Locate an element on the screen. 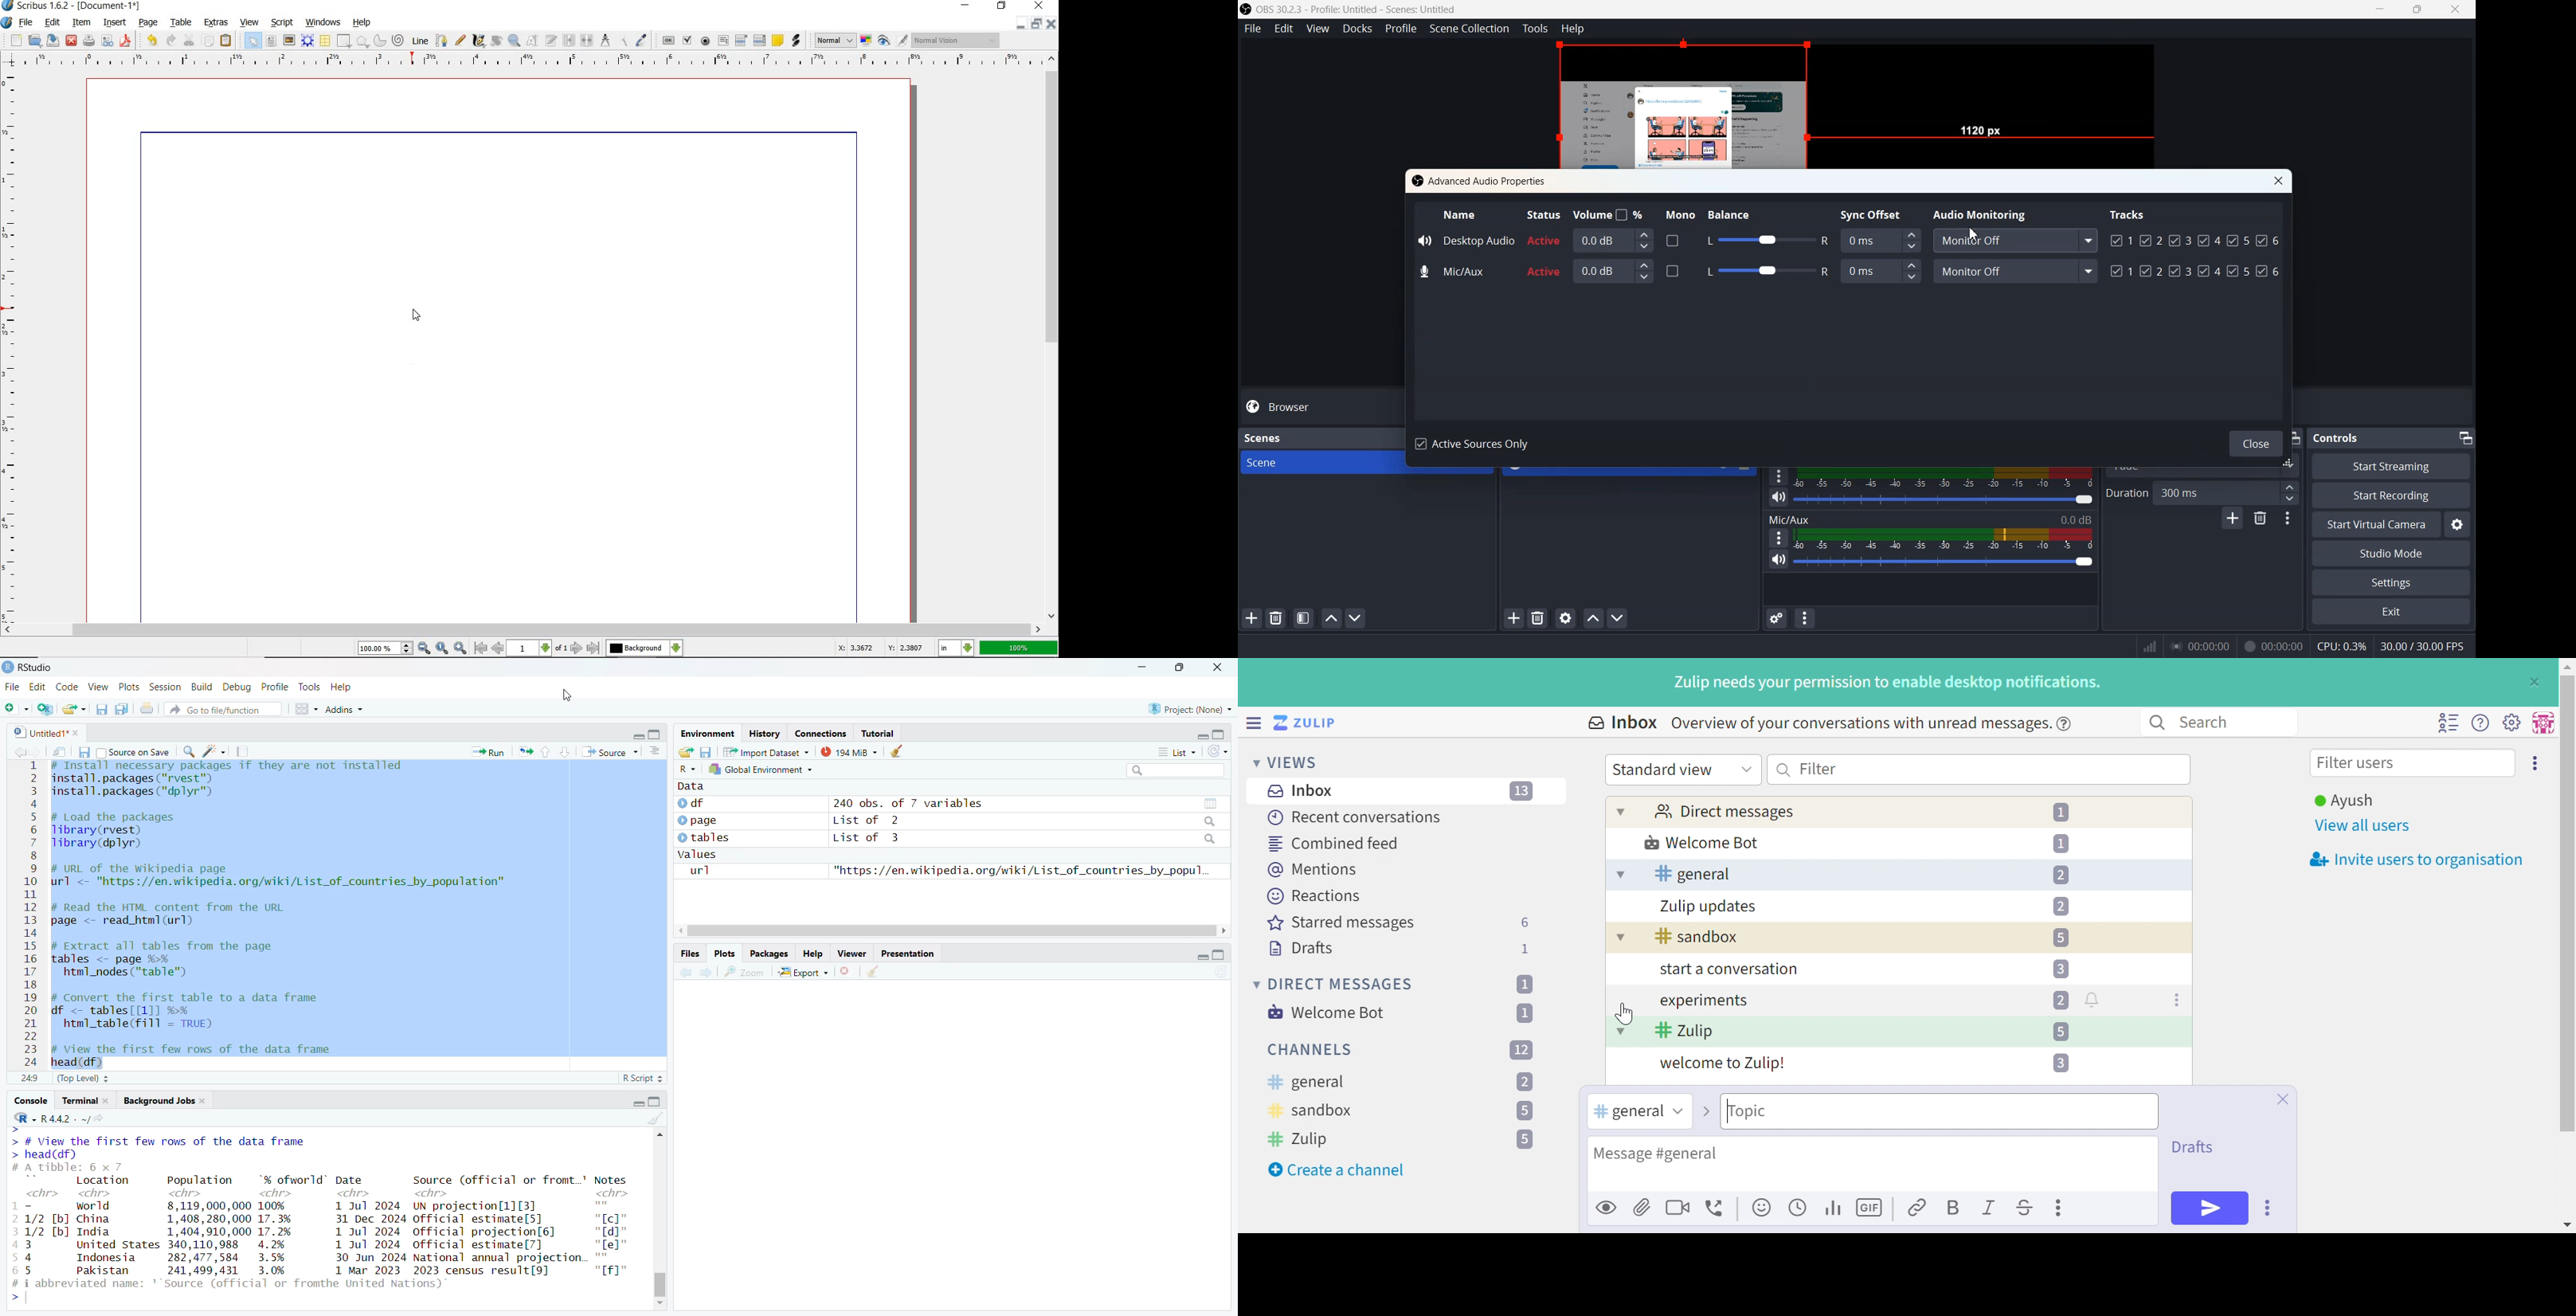 Image resolution: width=2576 pixels, height=1316 pixels. Welcome Bot is located at coordinates (1703, 844).